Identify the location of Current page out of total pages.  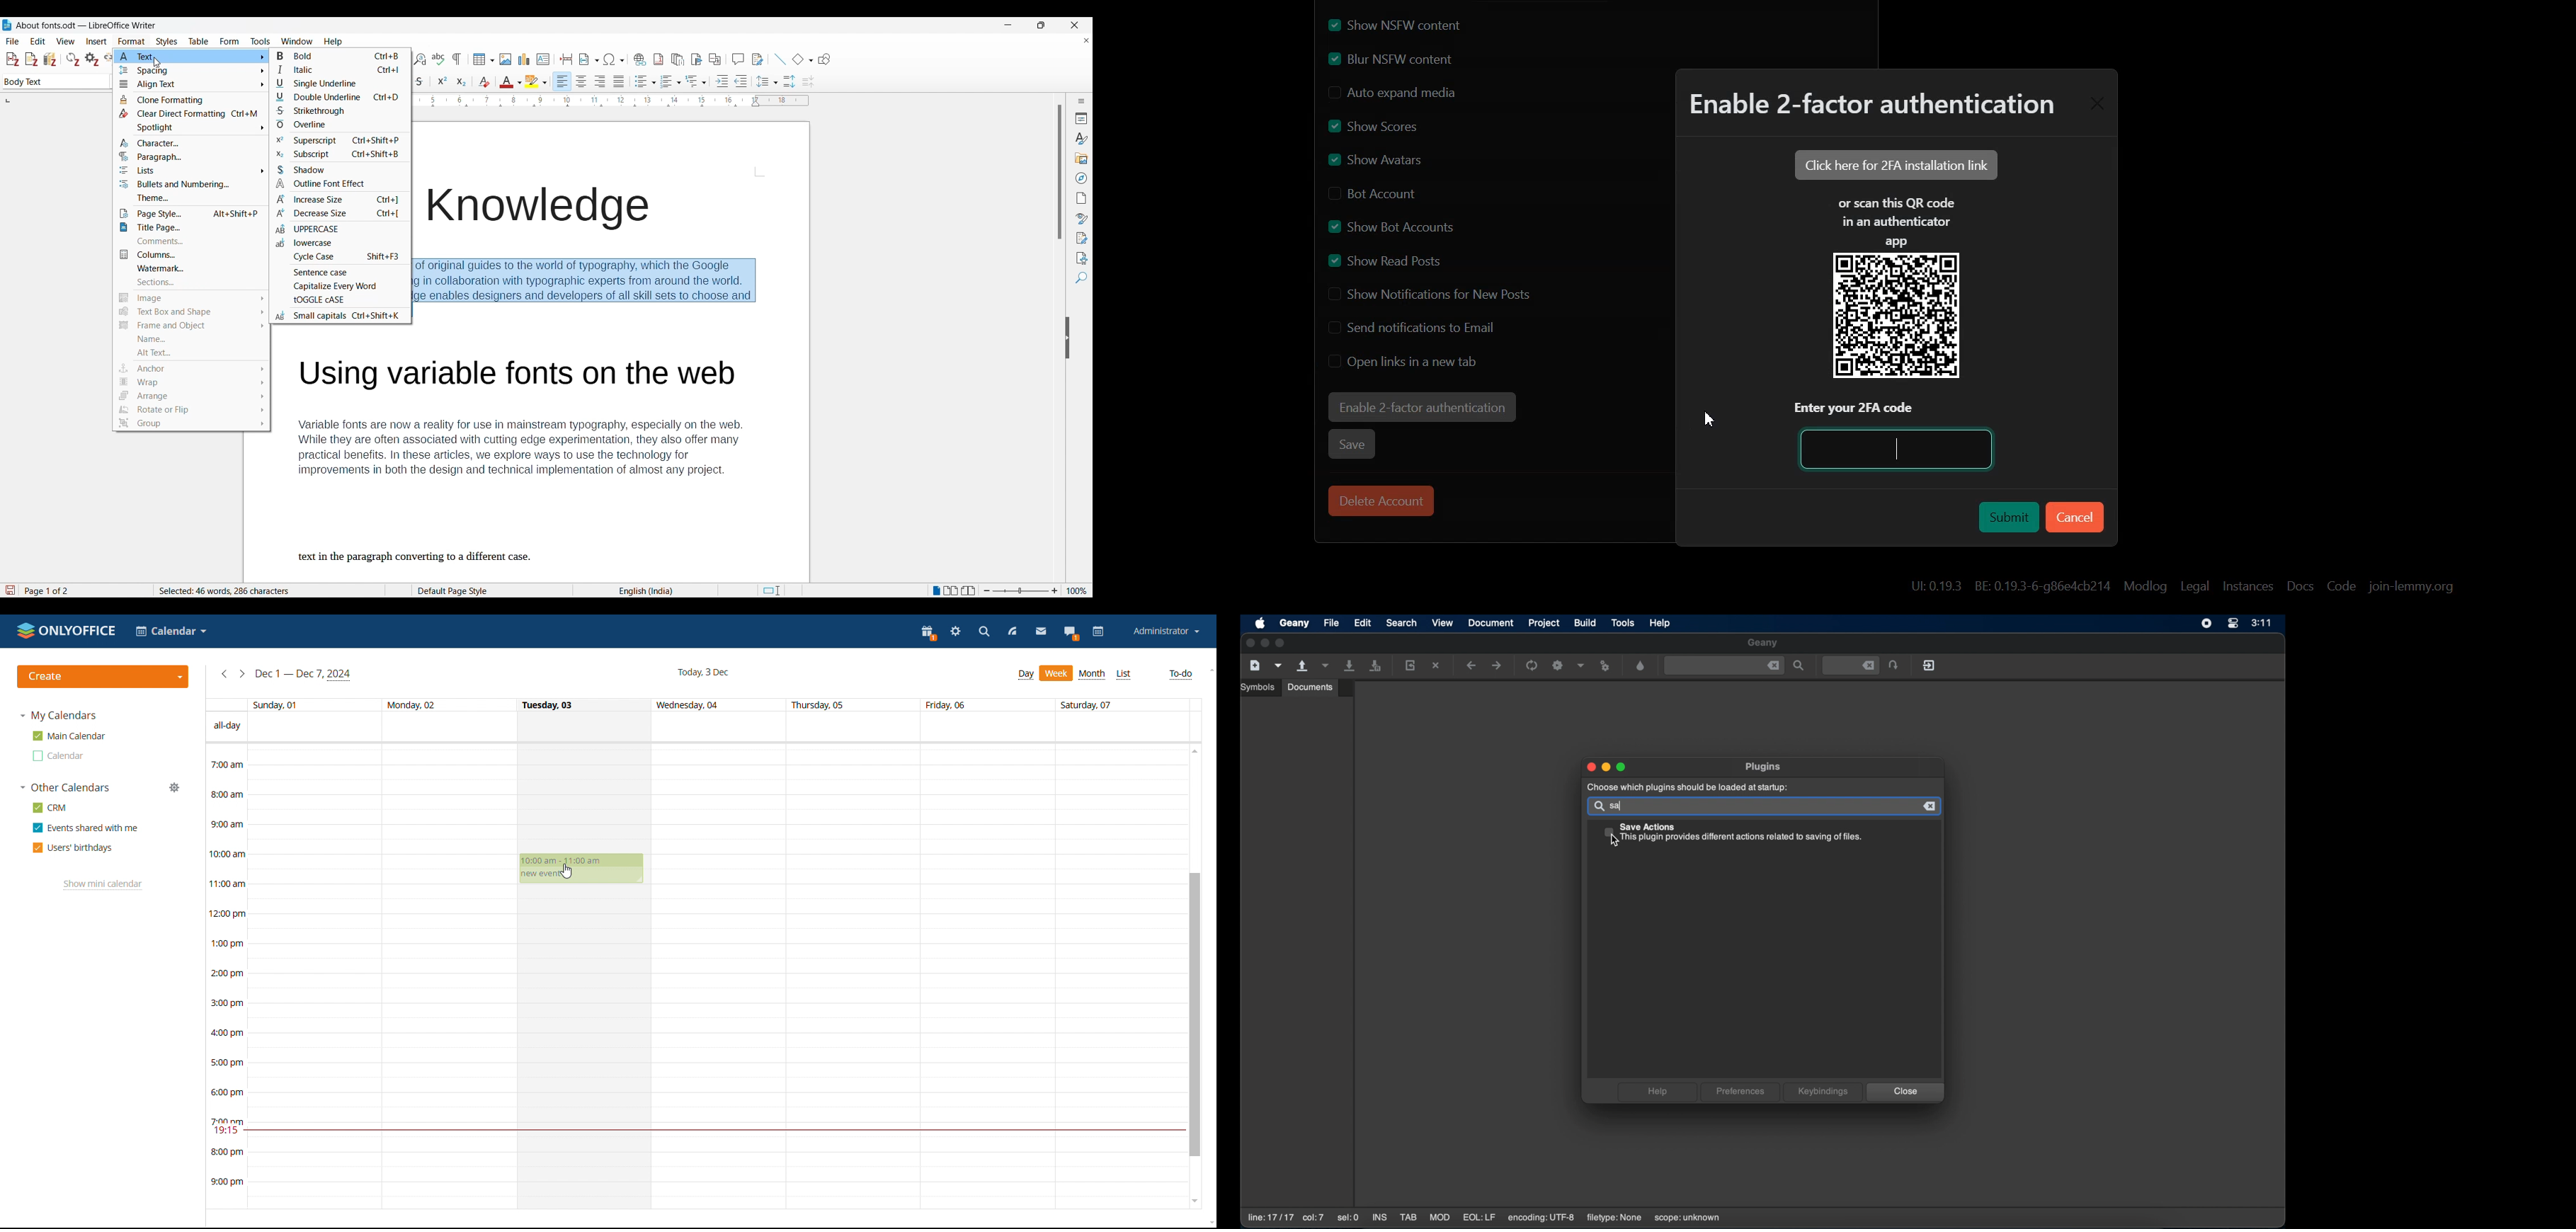
(48, 591).